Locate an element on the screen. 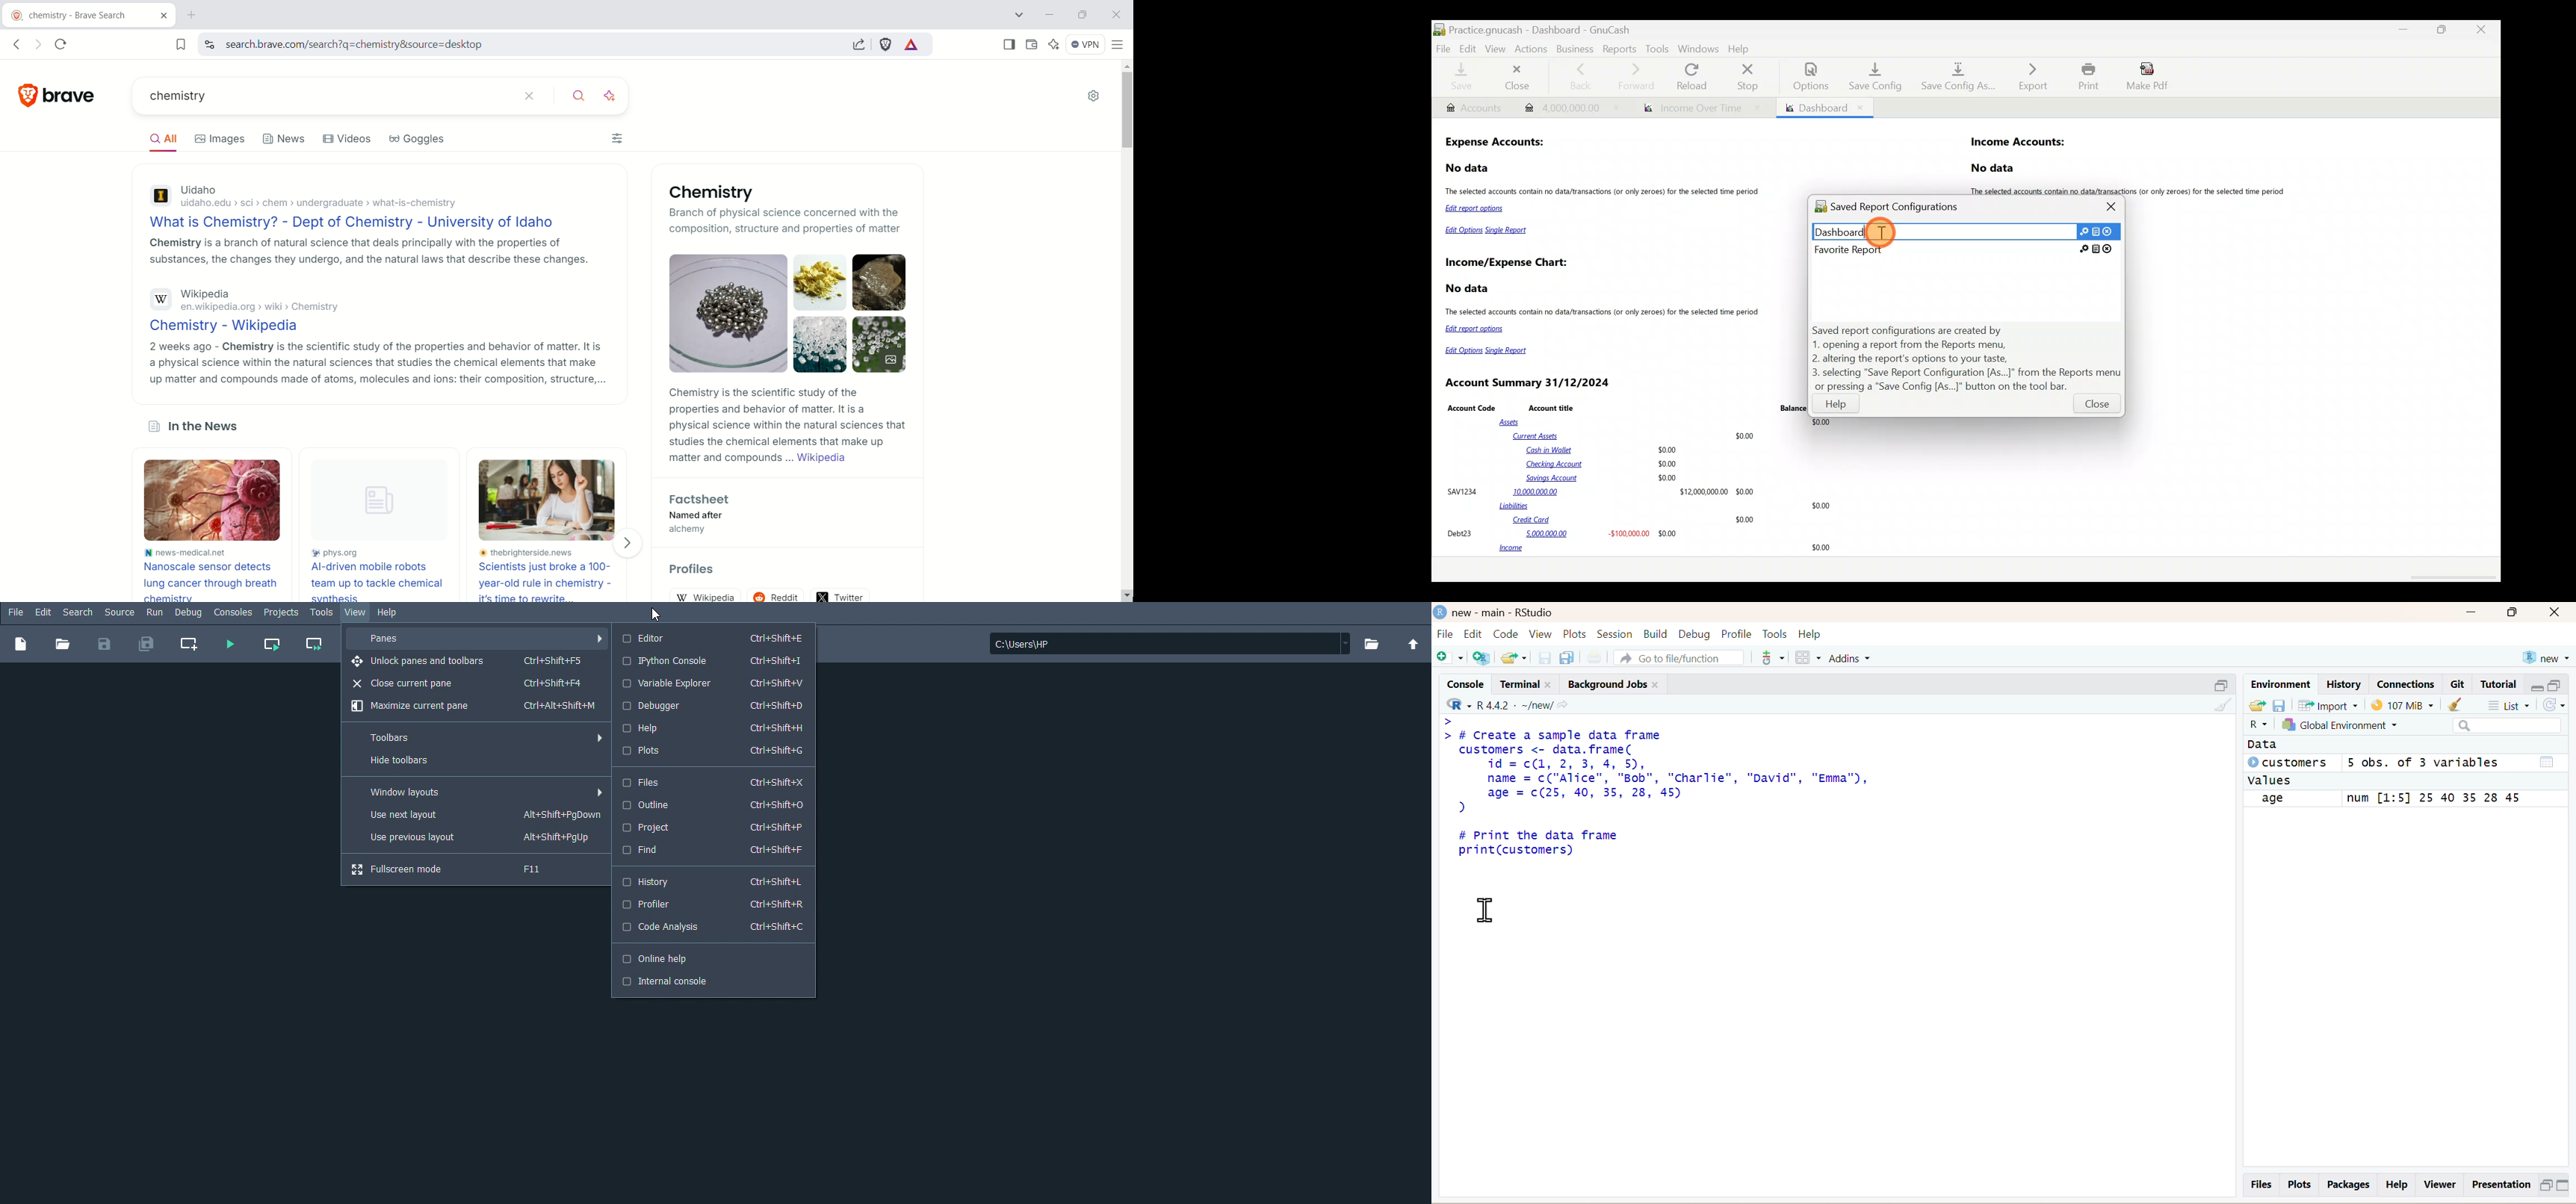 The height and width of the screenshot is (1204, 2576). Presentation is located at coordinates (2499, 1185).